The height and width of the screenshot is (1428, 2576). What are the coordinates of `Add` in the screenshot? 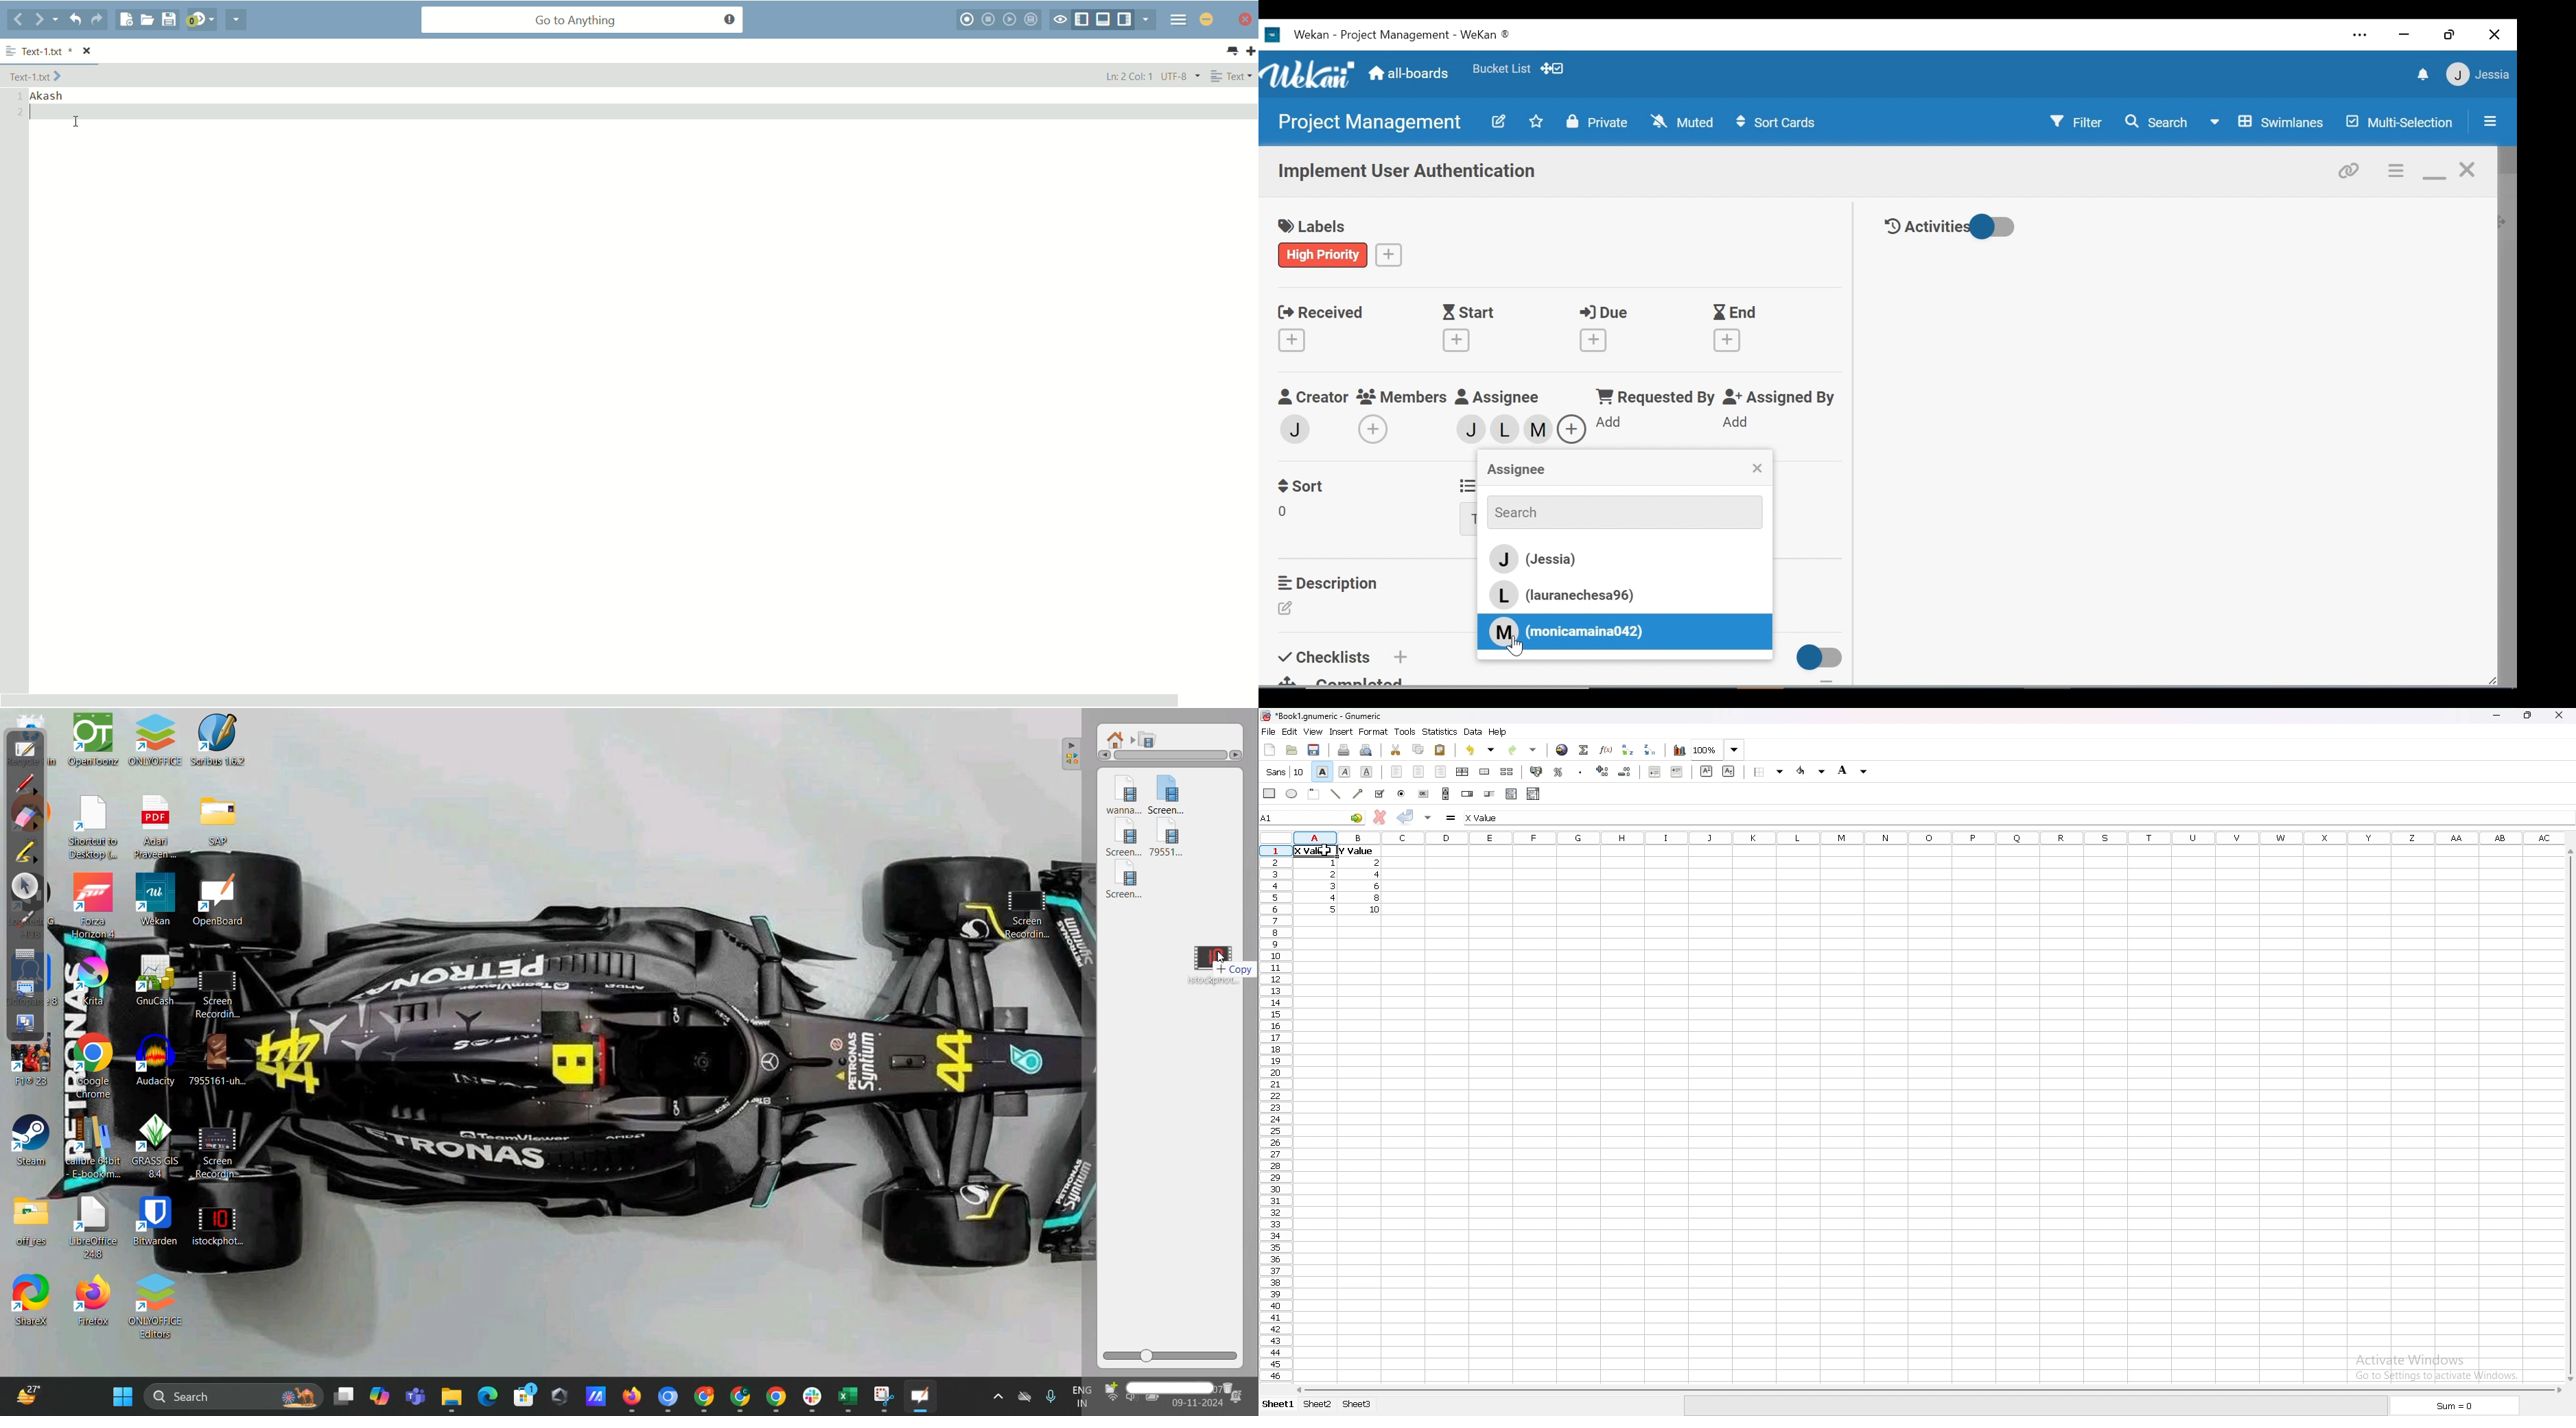 It's located at (1399, 656).